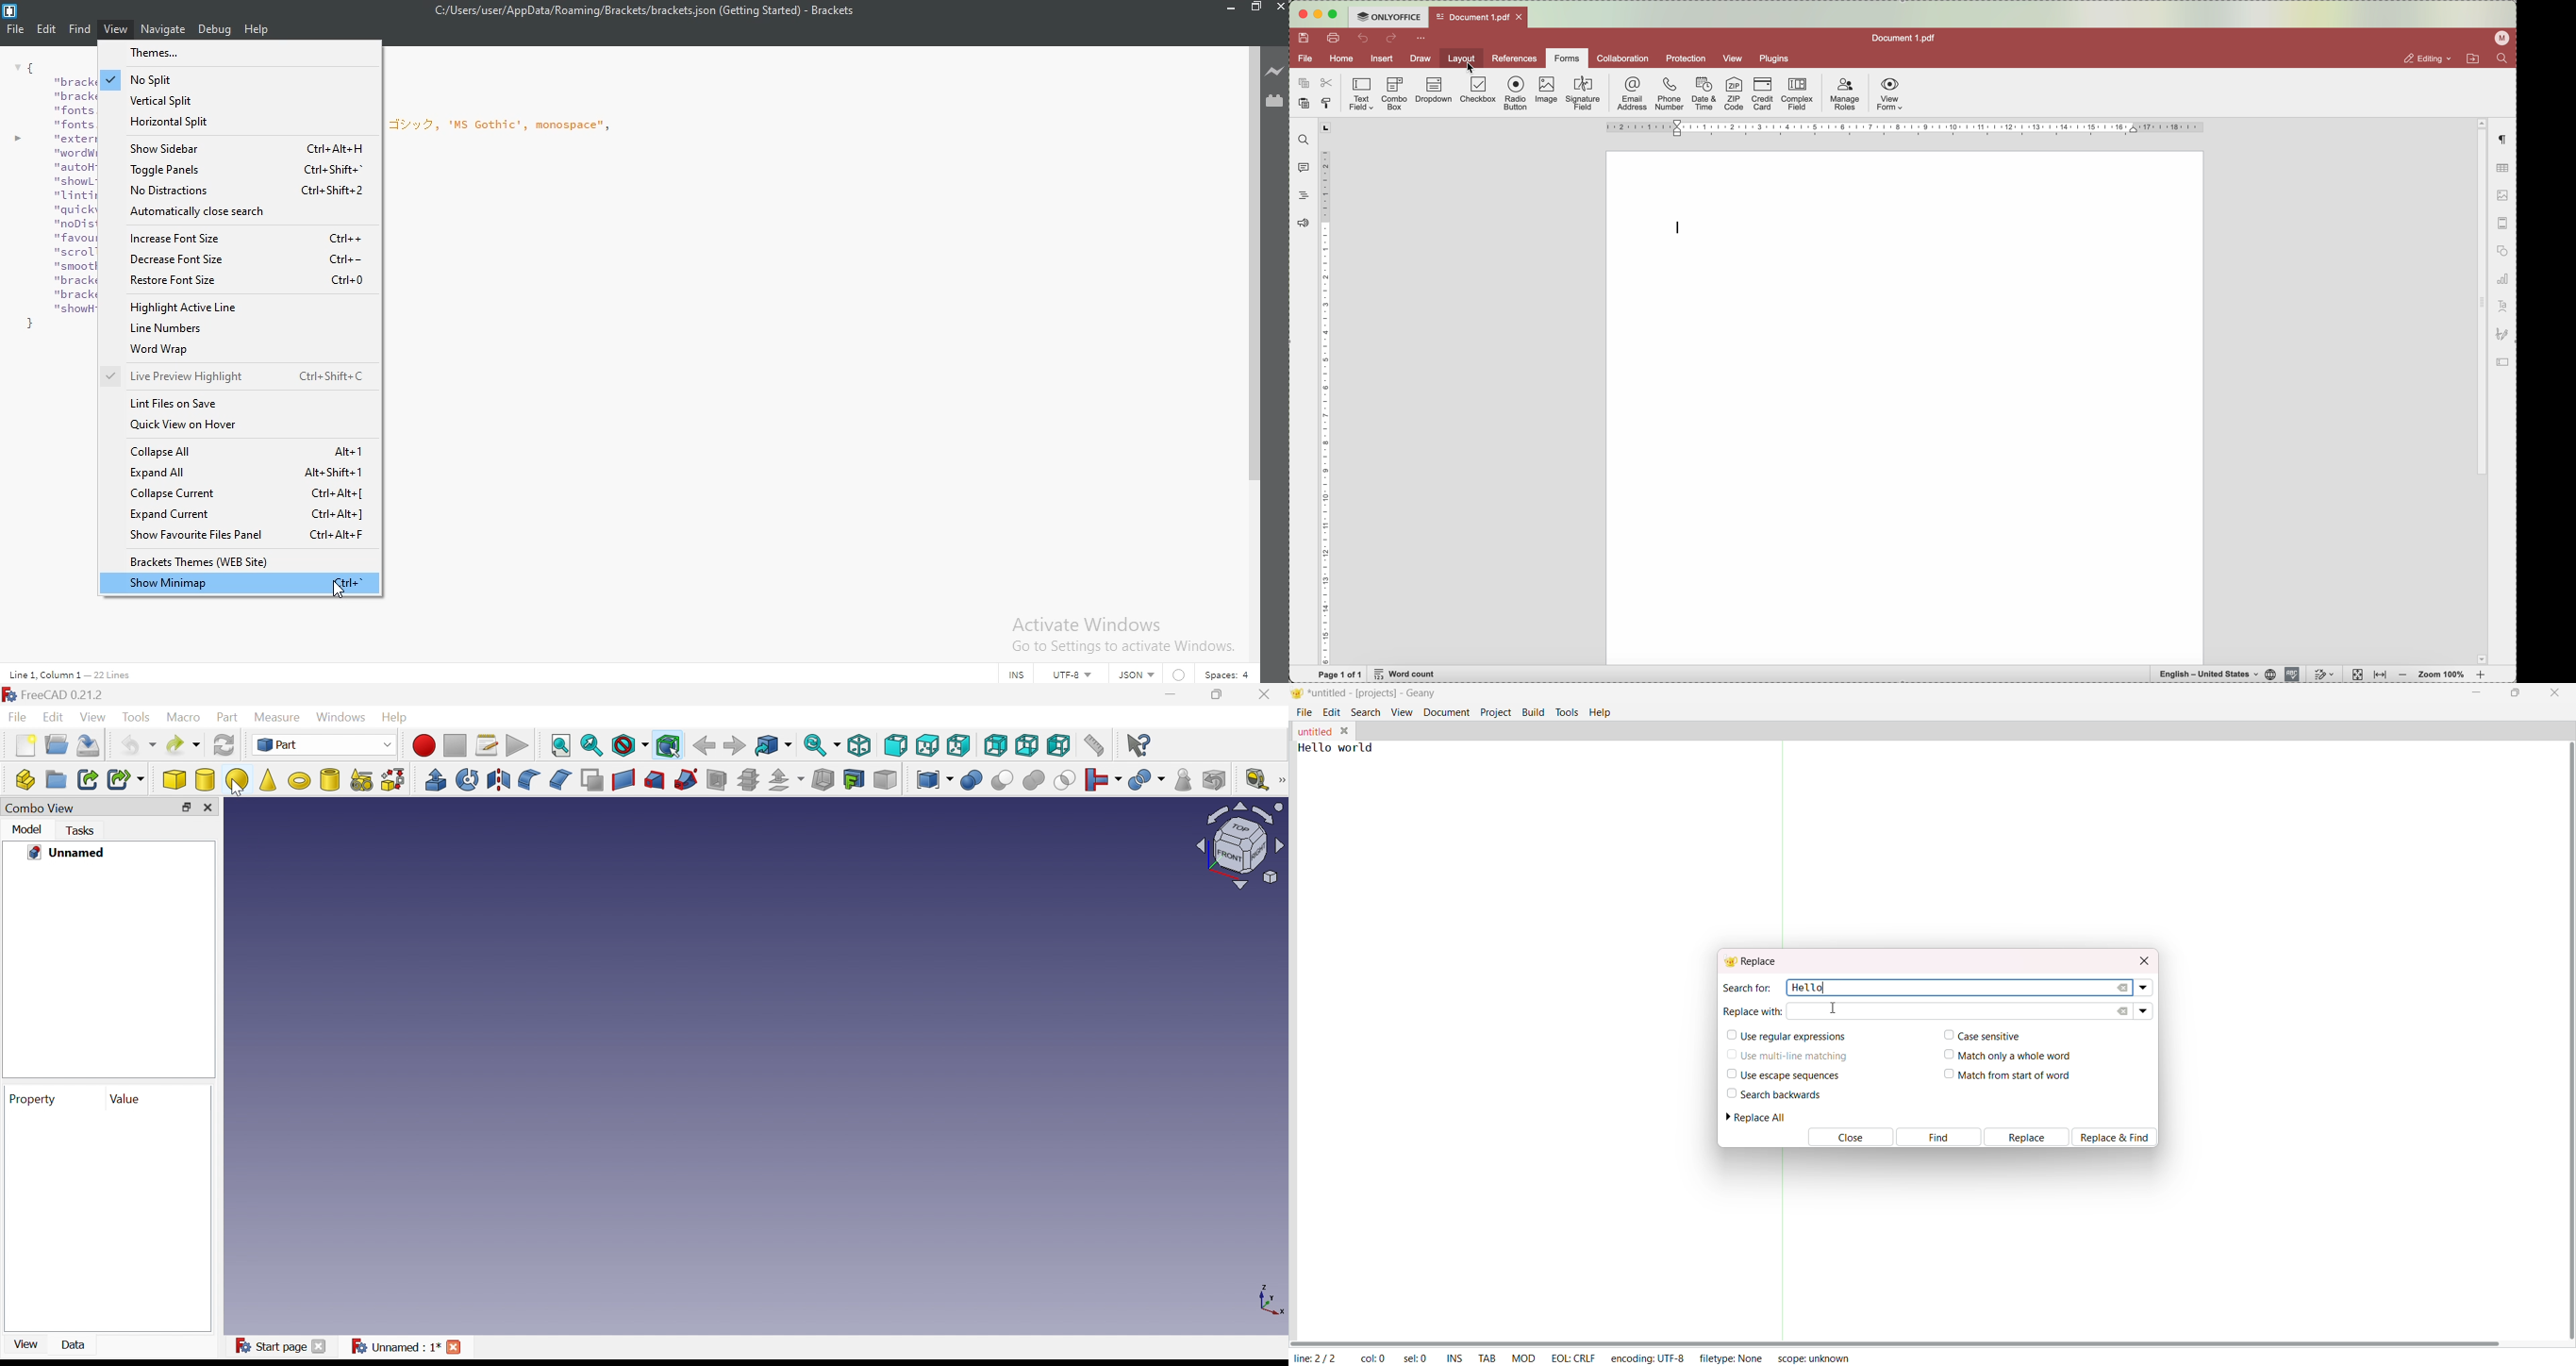  I want to click on print, so click(1336, 39).